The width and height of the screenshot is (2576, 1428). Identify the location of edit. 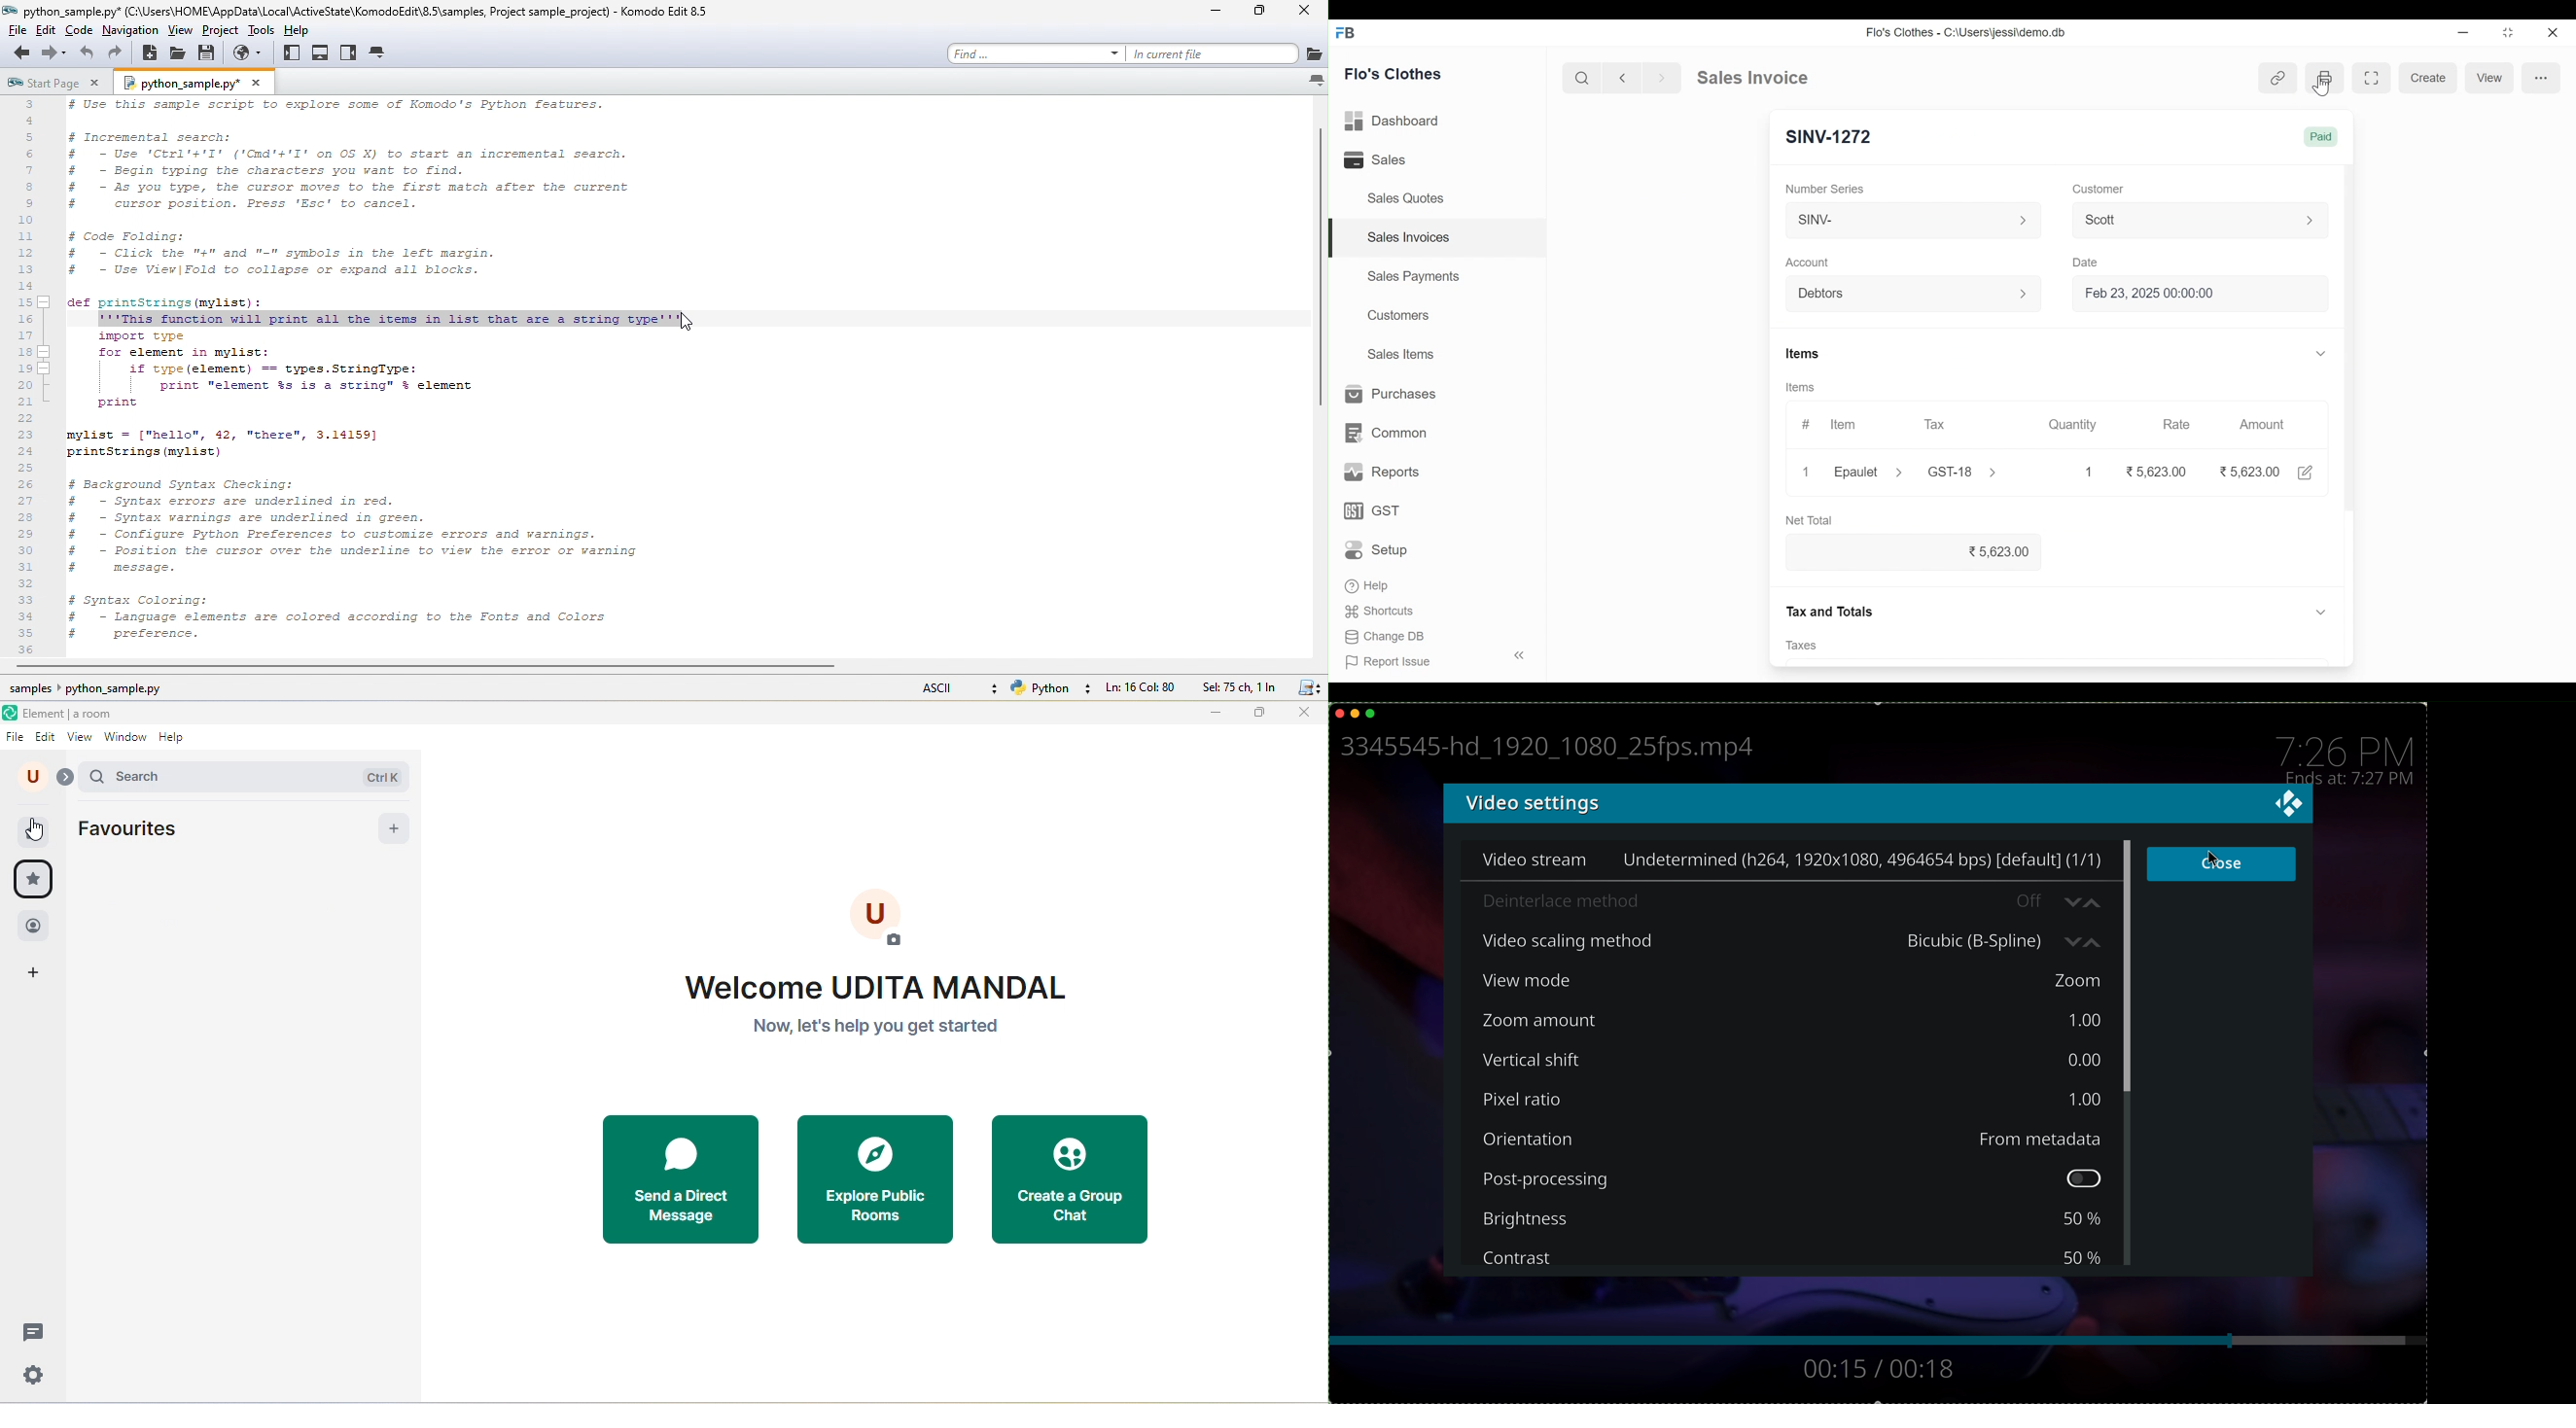
(49, 32).